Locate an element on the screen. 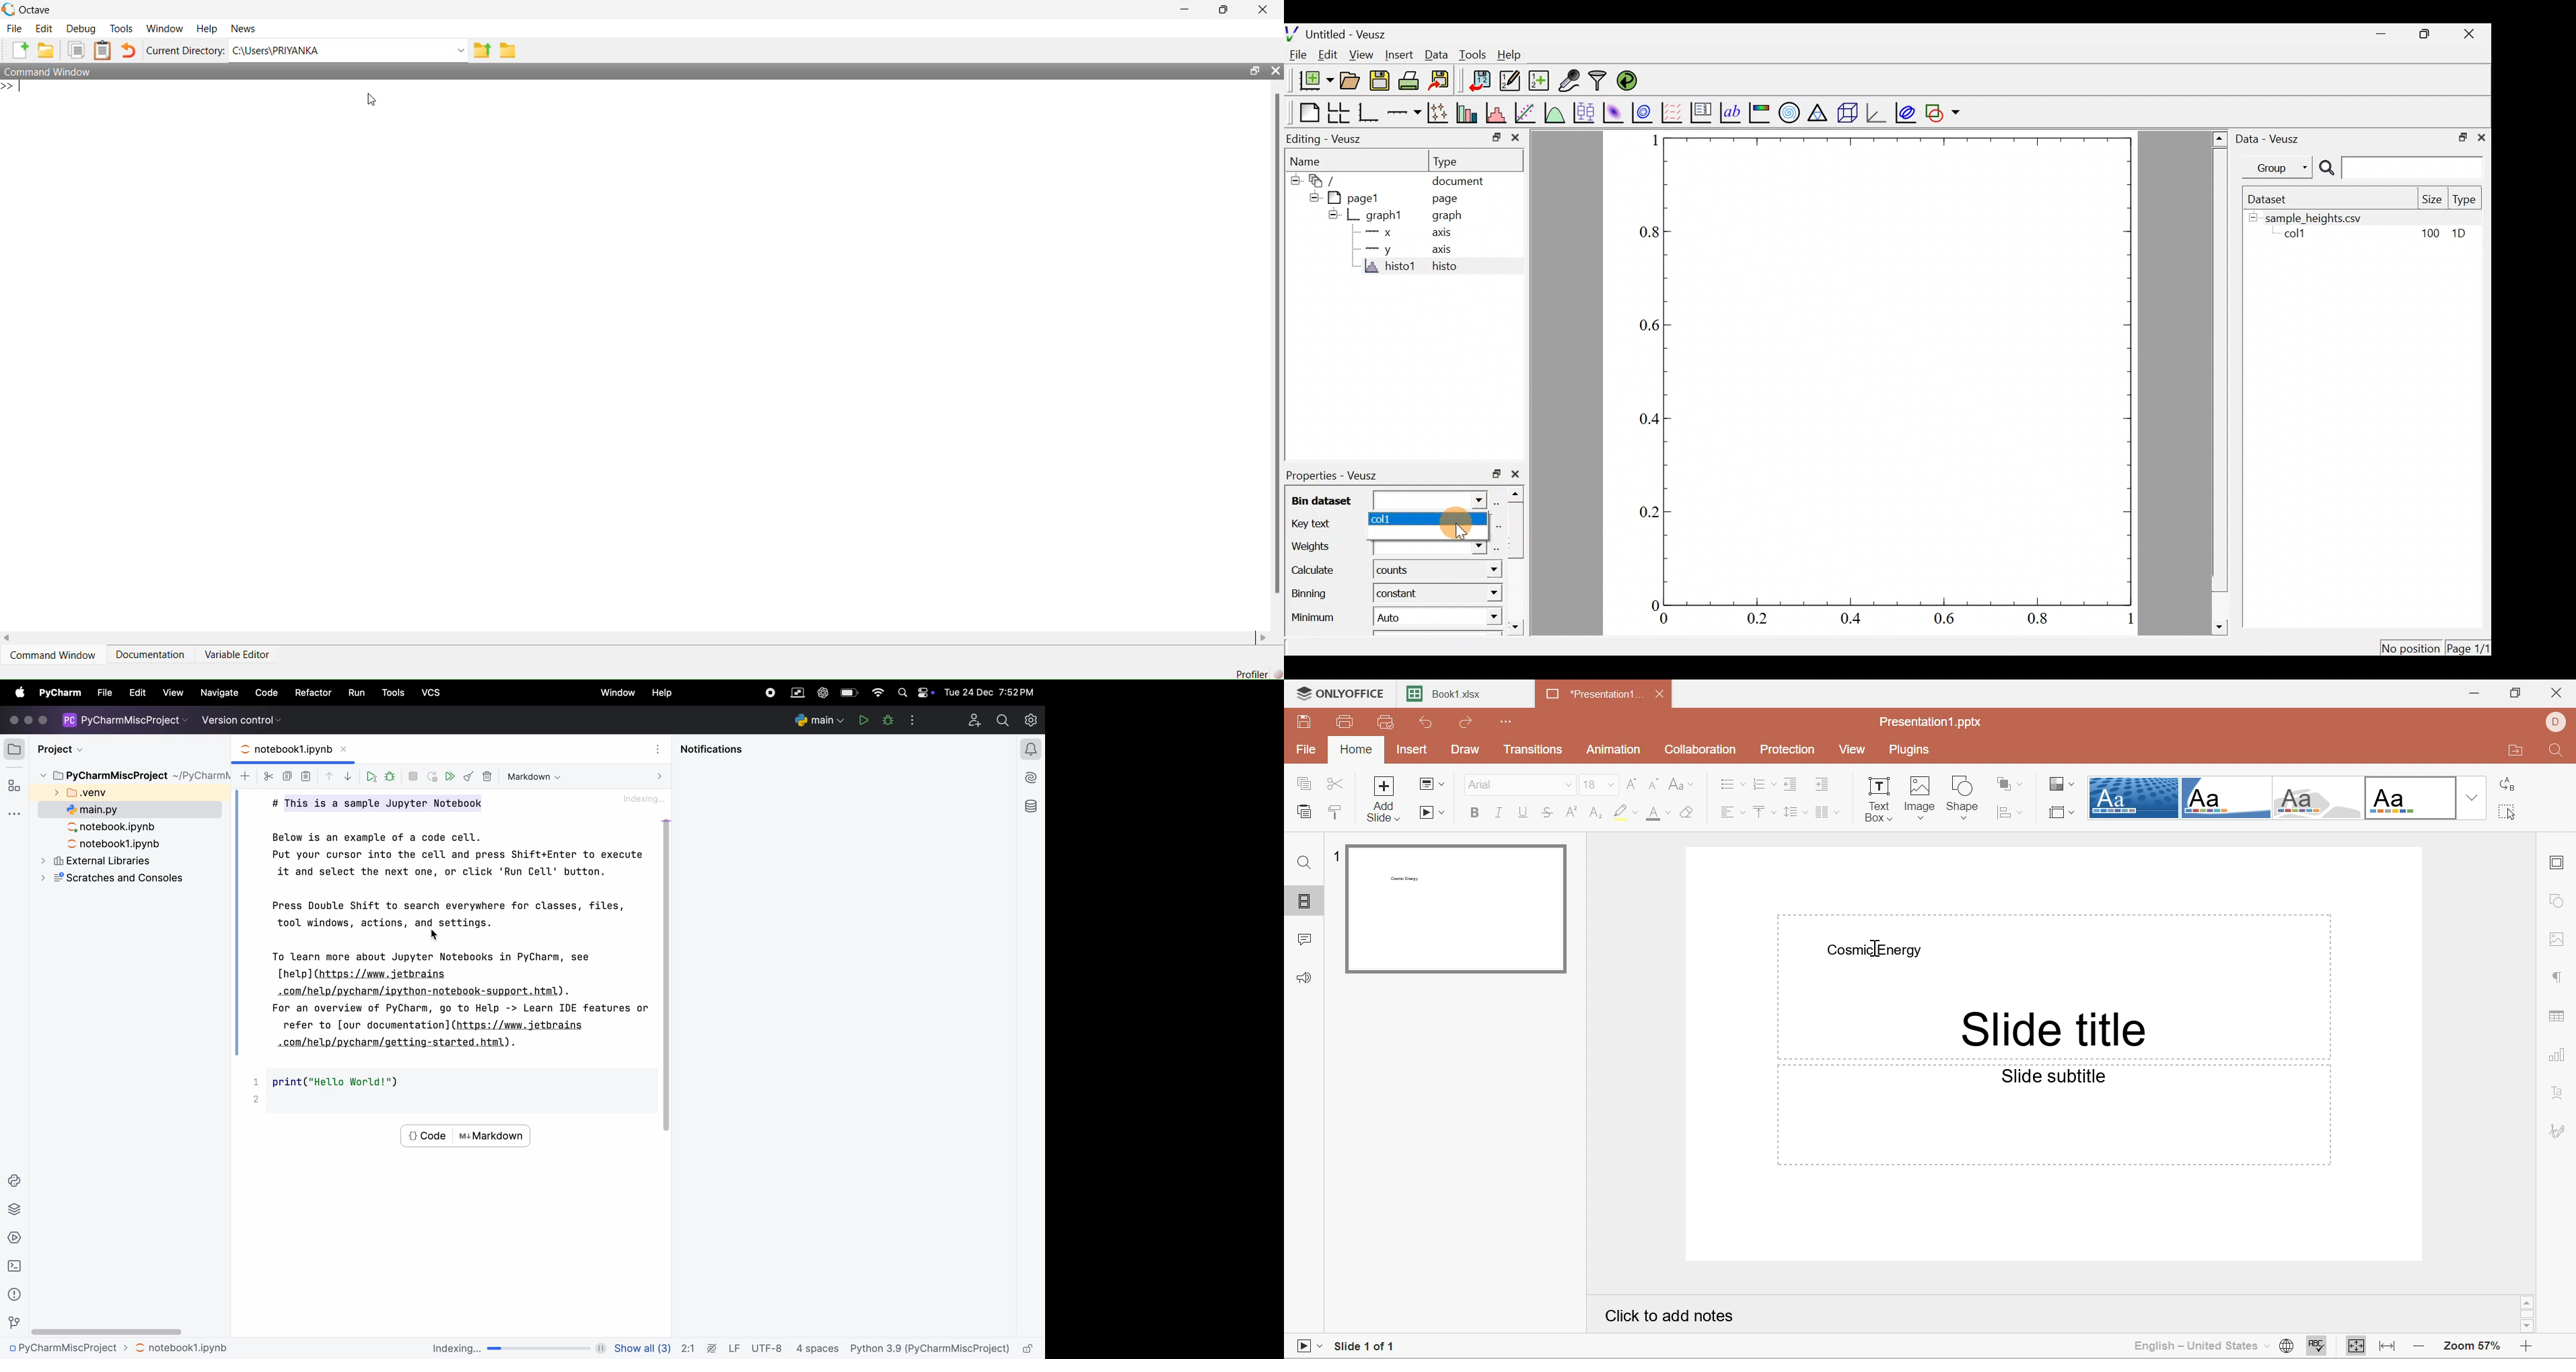 This screenshot has height=1372, width=2576. Set document language is located at coordinates (2283, 1347).